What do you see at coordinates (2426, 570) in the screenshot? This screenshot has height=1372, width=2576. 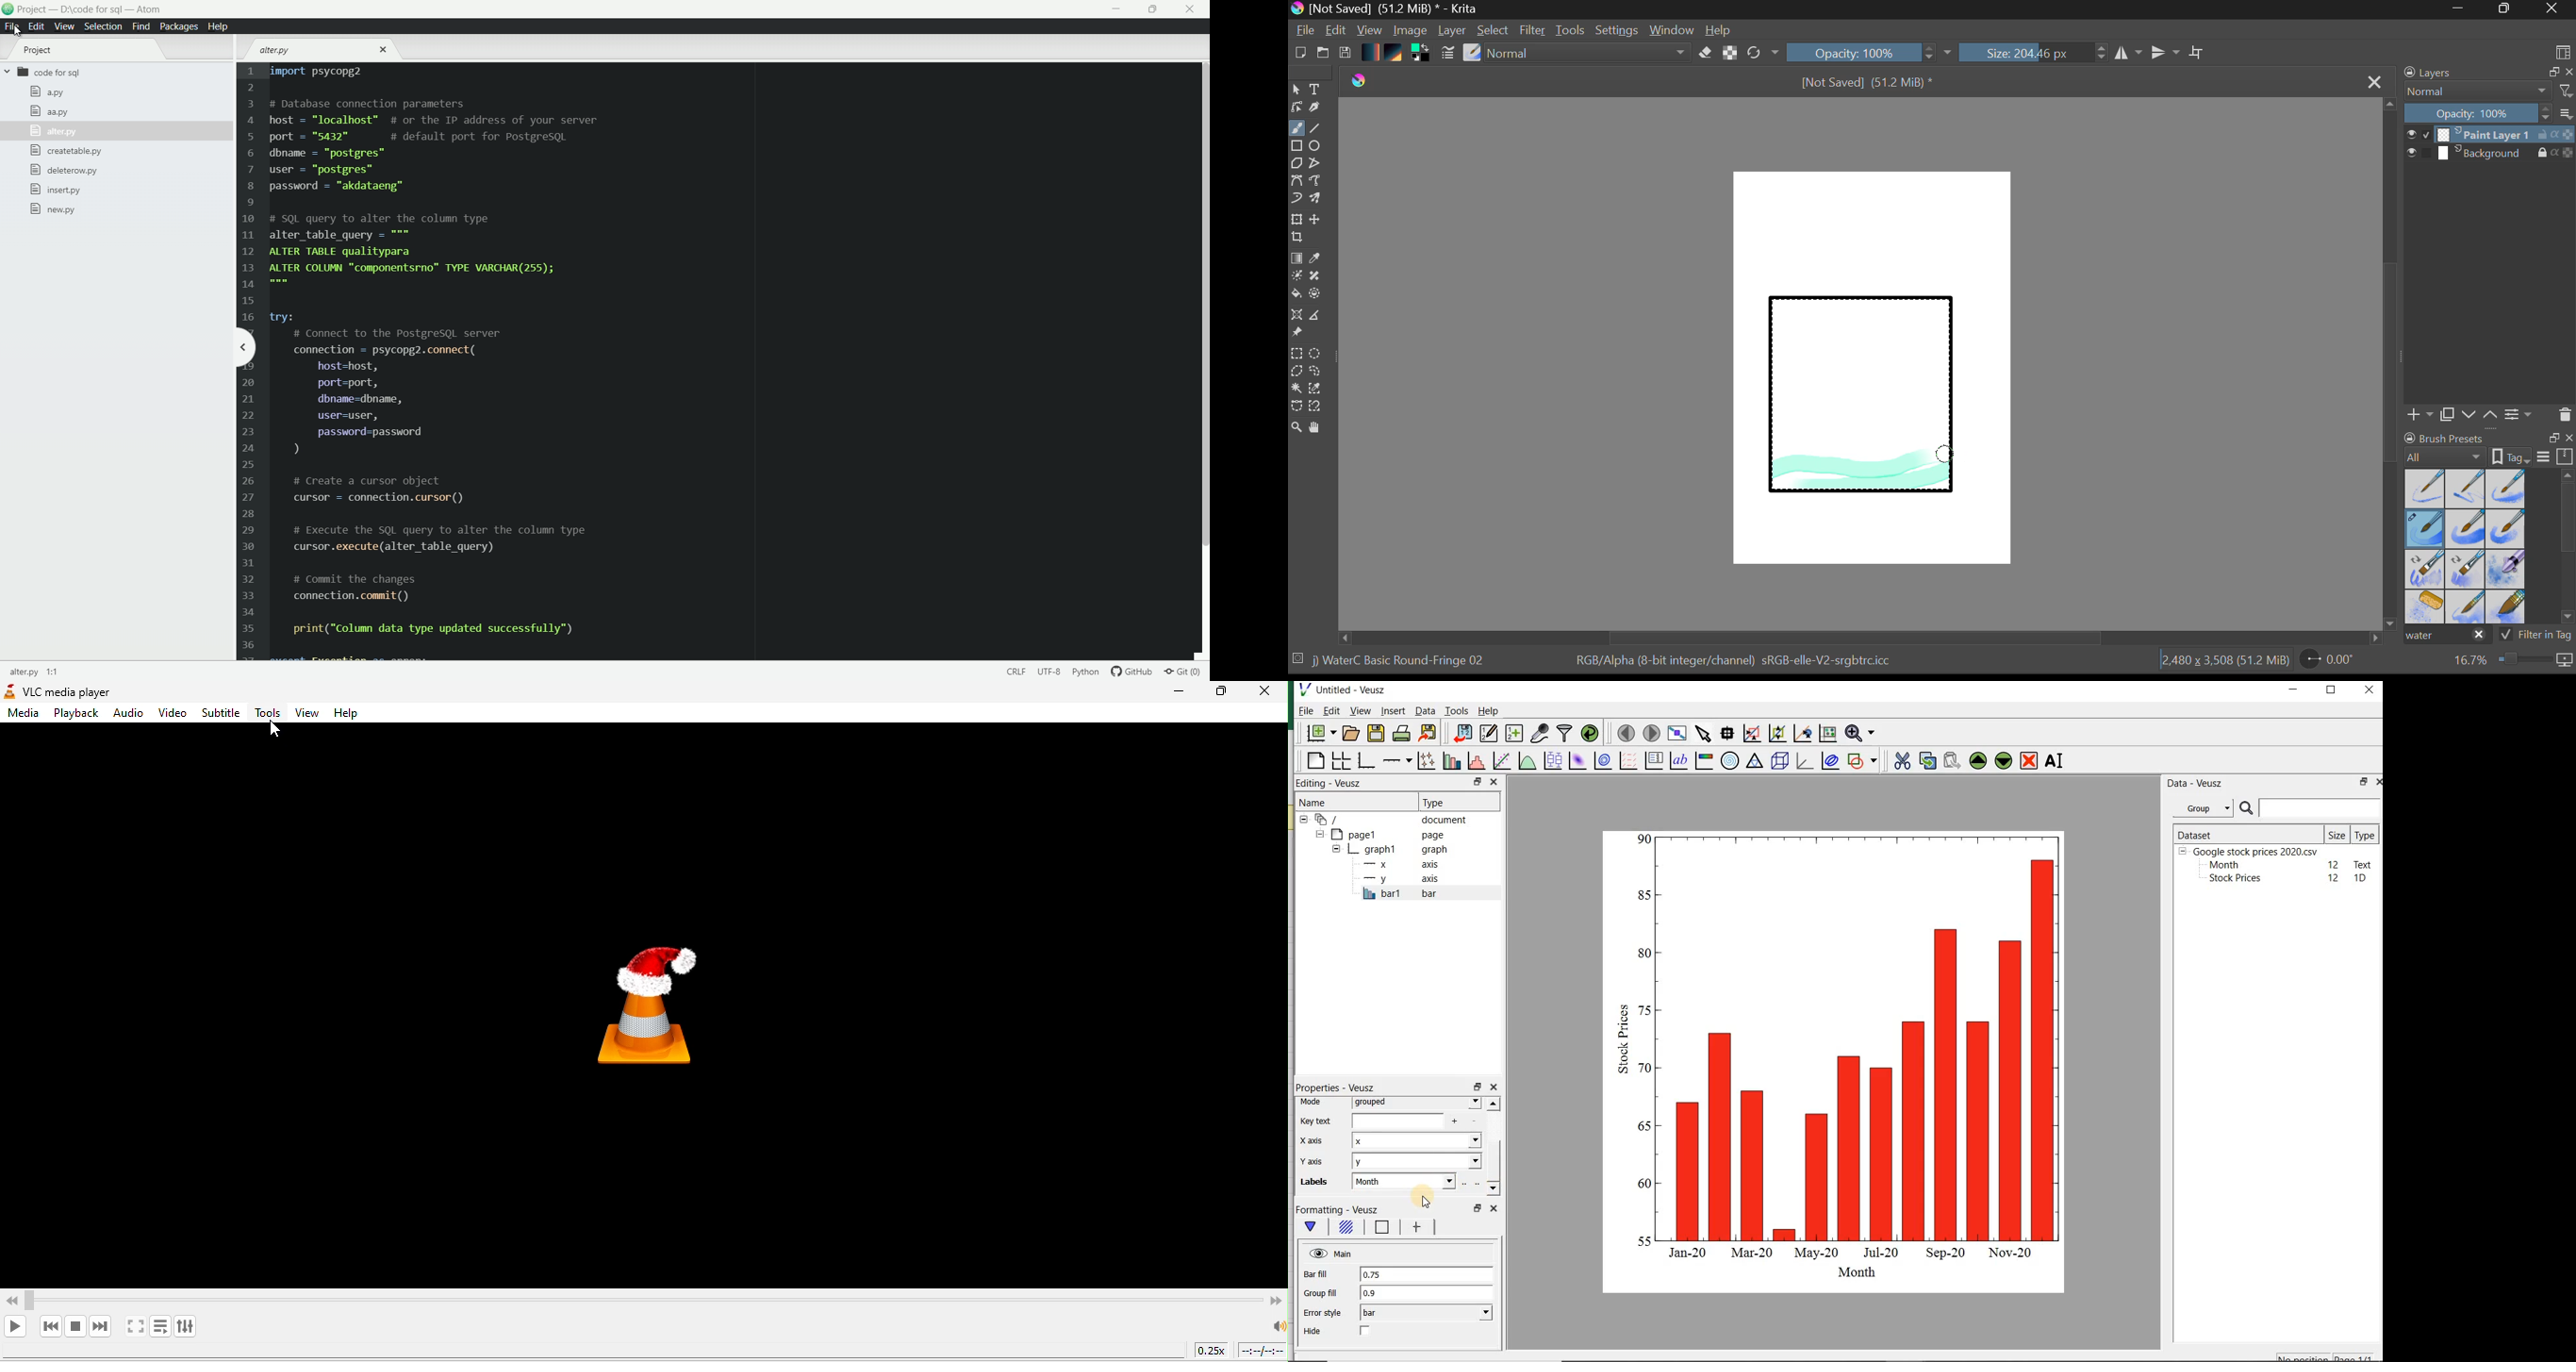 I see `Water C - Grain Tilt` at bounding box center [2426, 570].